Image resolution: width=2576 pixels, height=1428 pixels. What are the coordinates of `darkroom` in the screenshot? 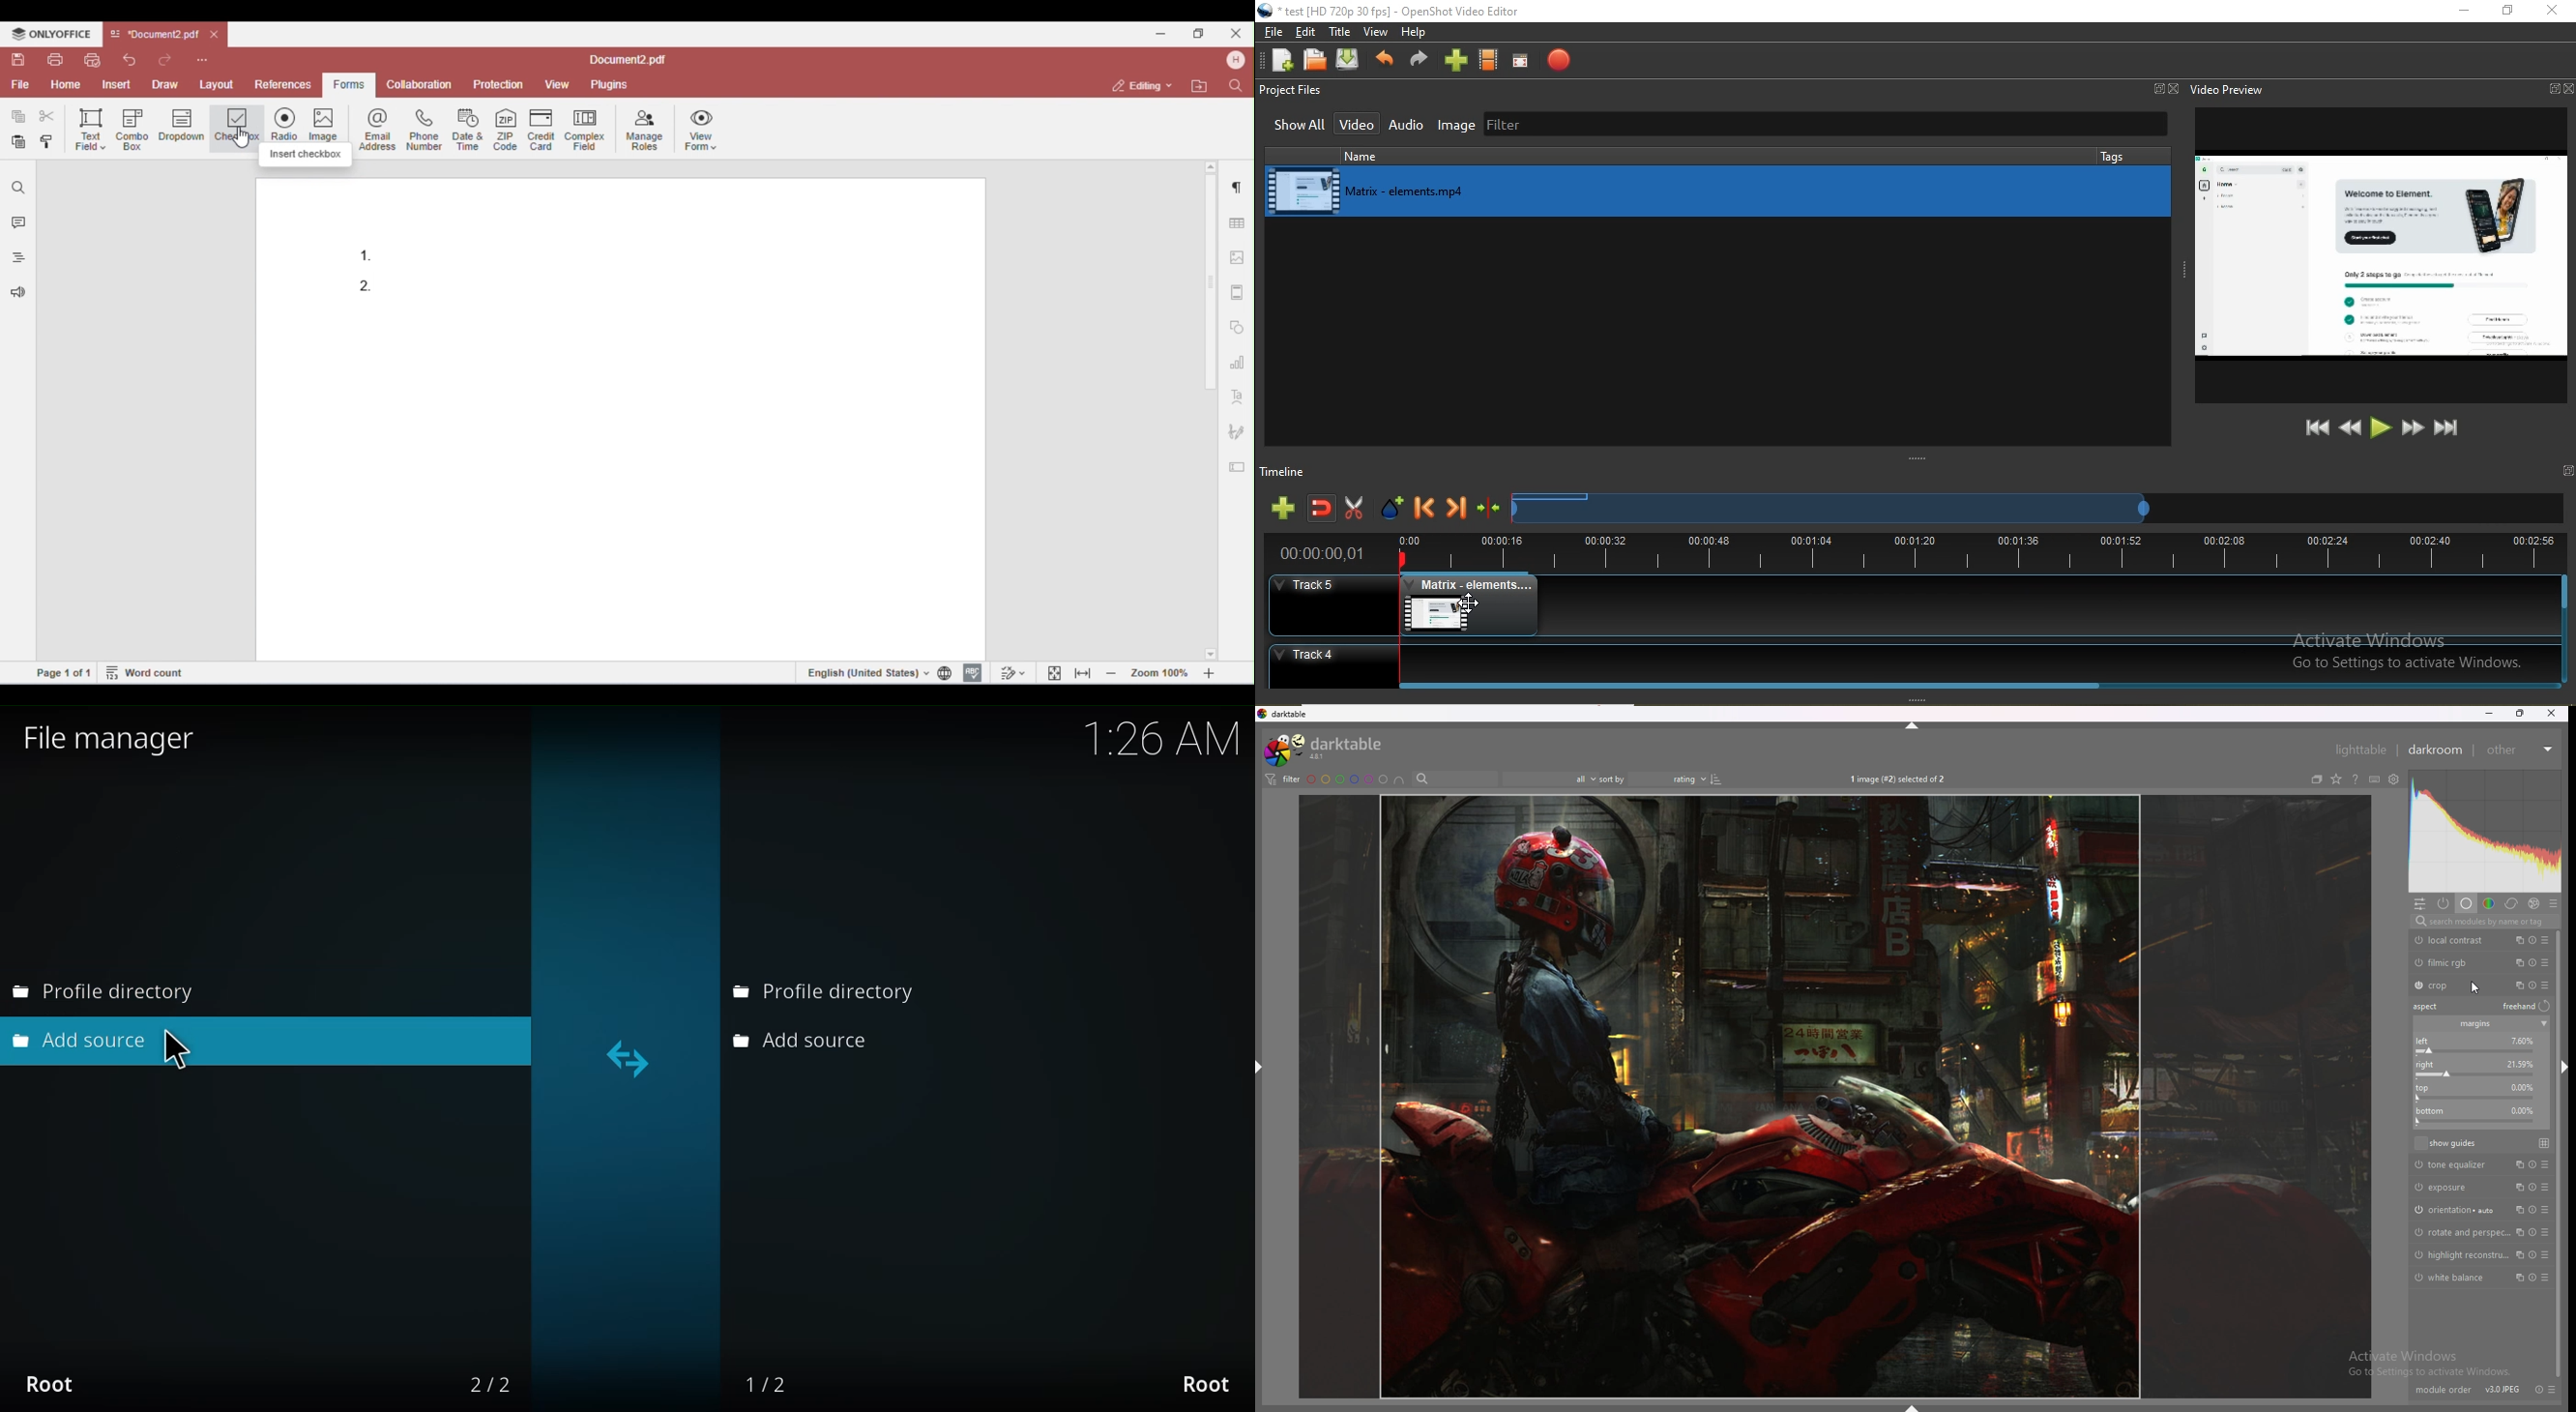 It's located at (2435, 750).